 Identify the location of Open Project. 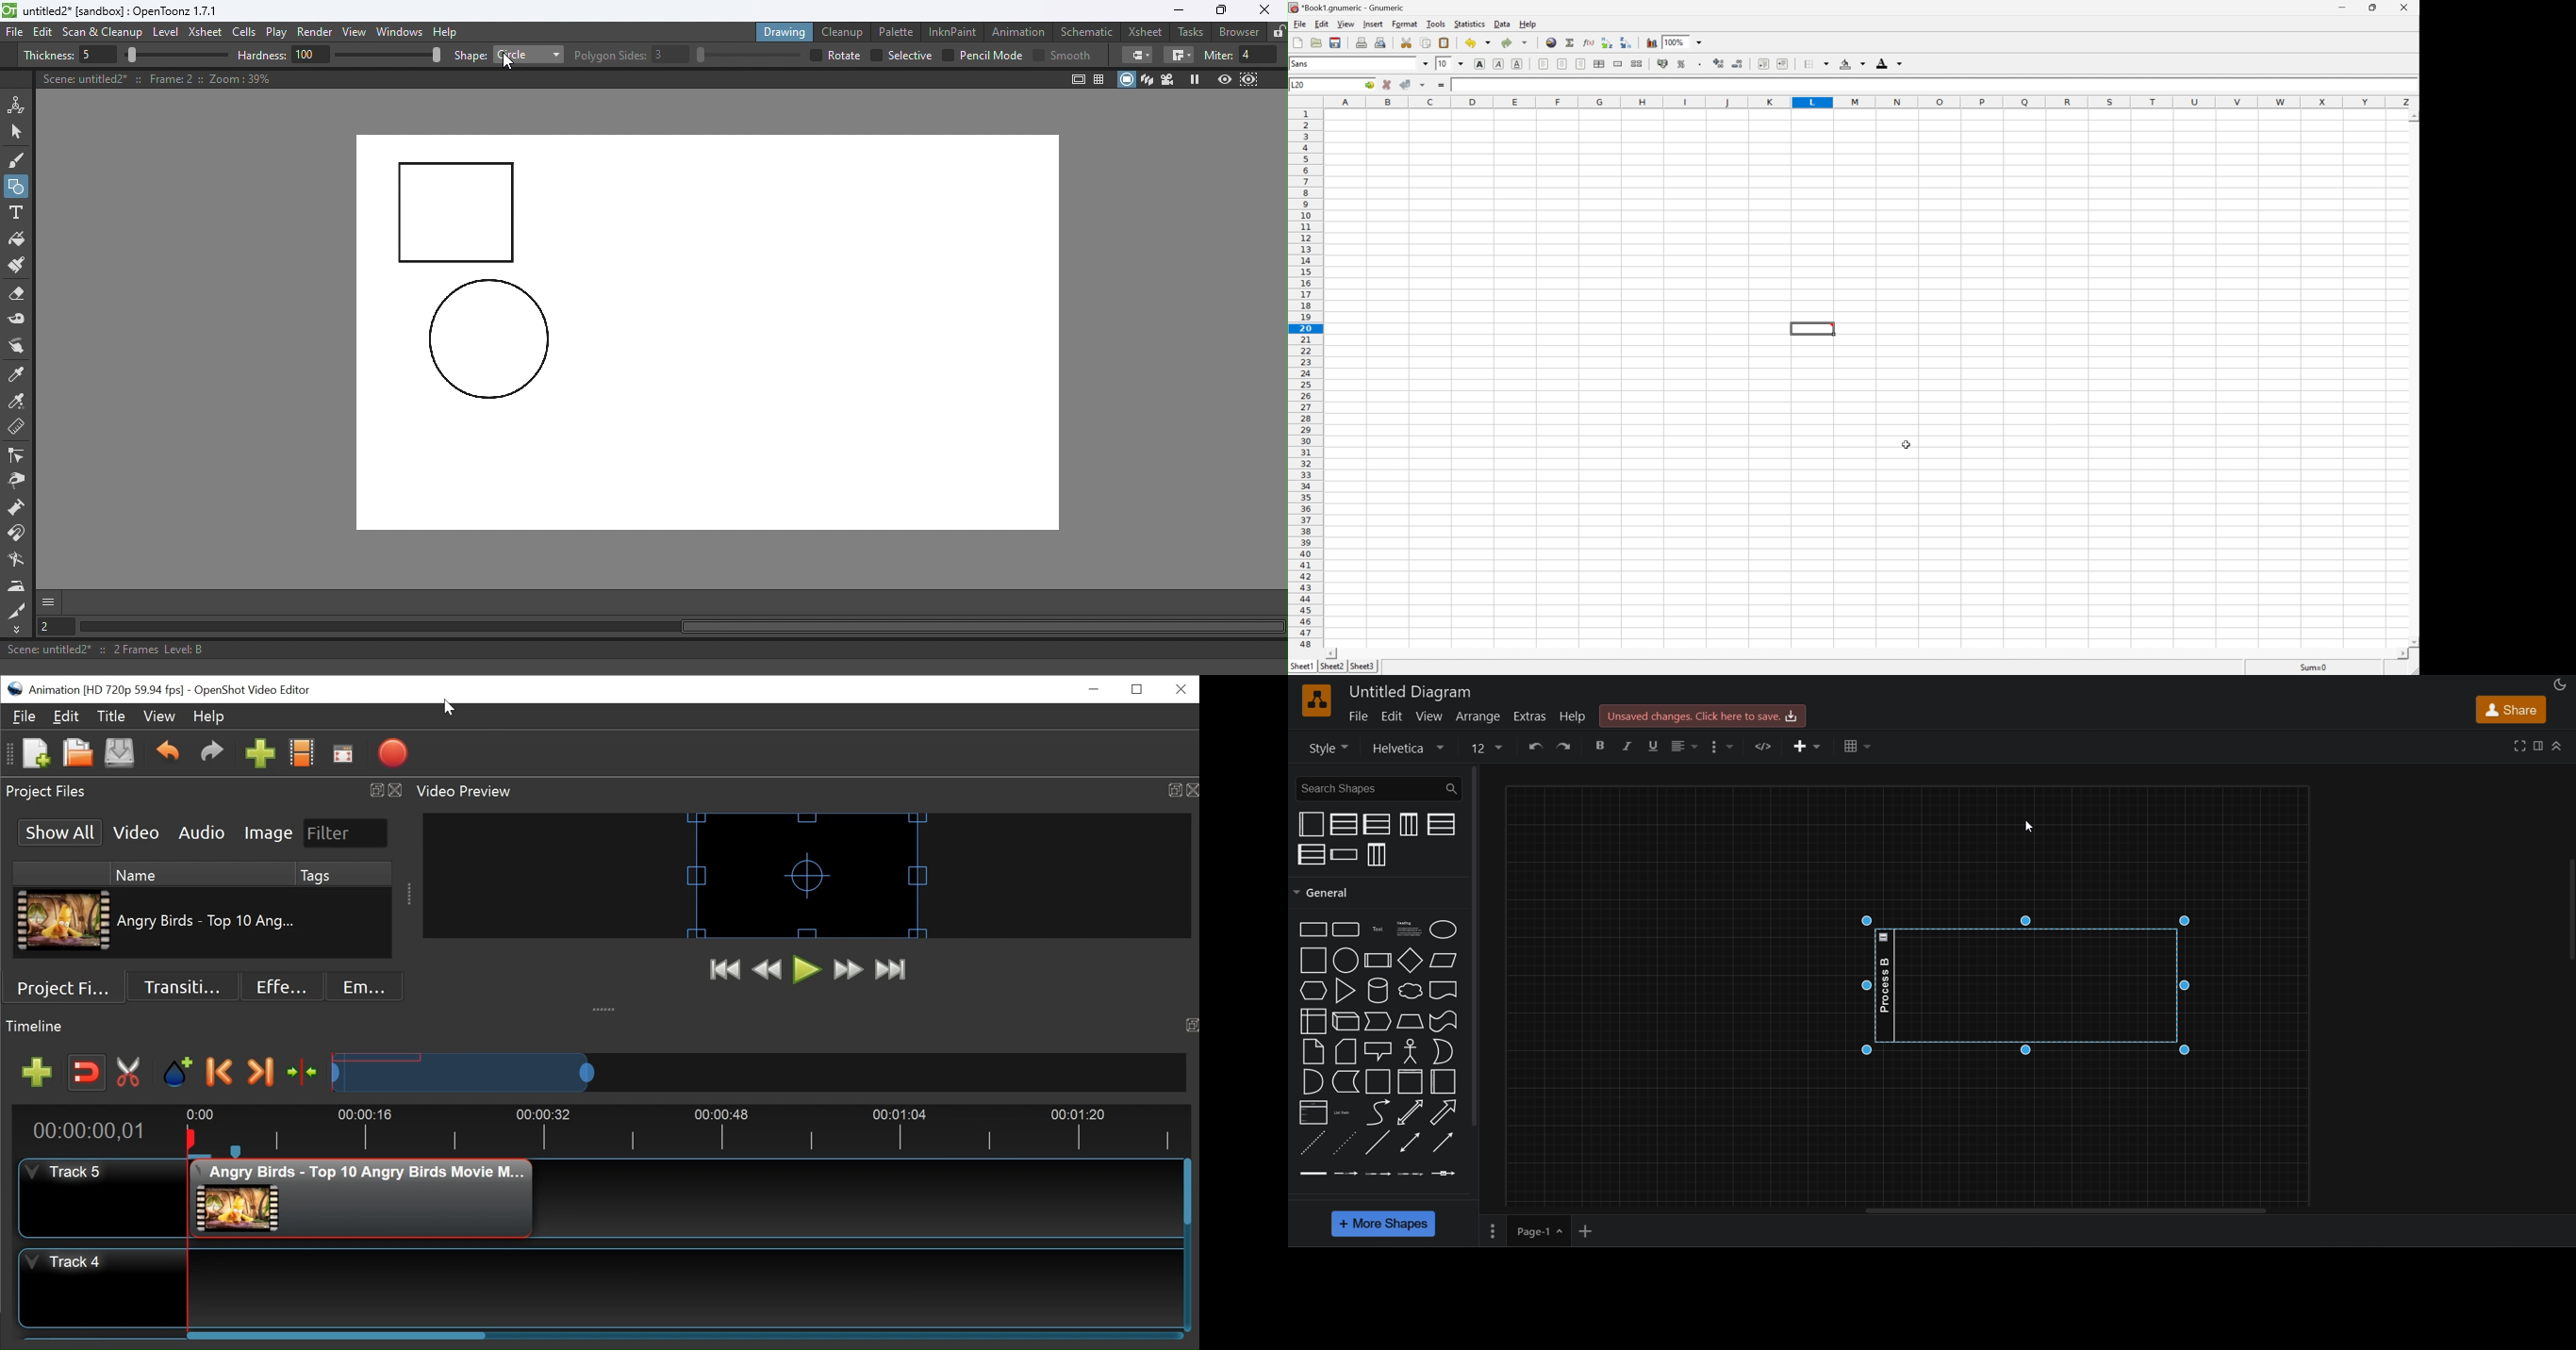
(78, 754).